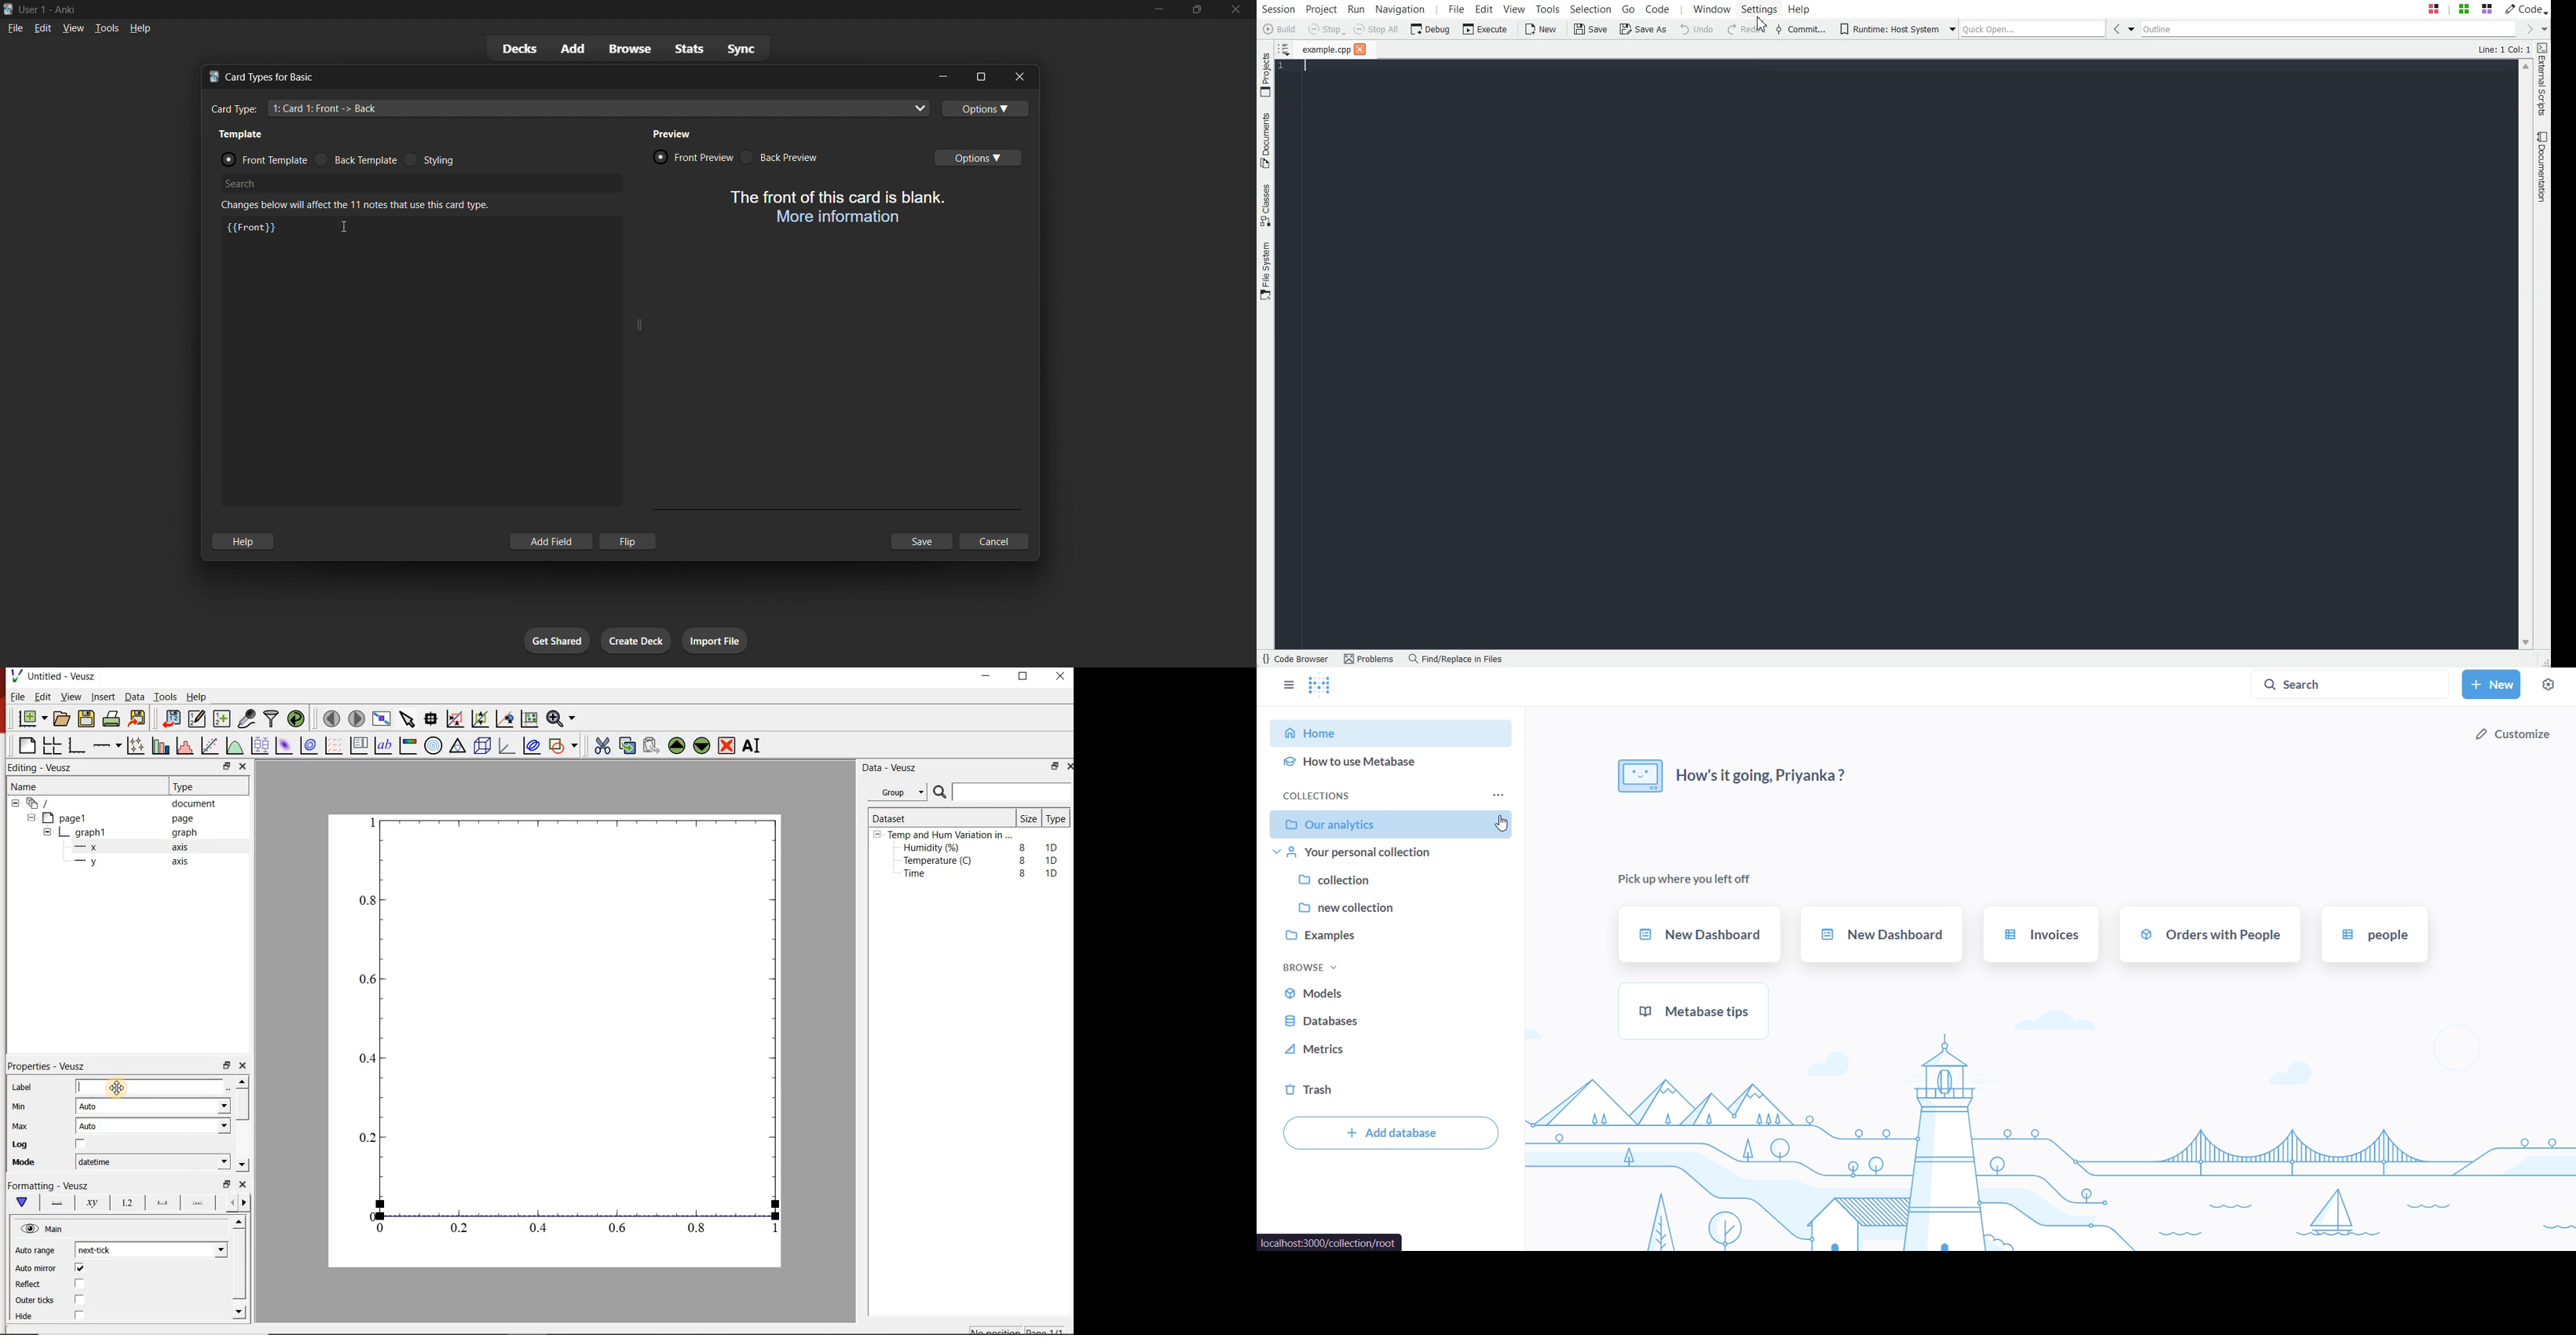 This screenshot has height=1344, width=2576. What do you see at coordinates (1016, 77) in the screenshot?
I see `close` at bounding box center [1016, 77].